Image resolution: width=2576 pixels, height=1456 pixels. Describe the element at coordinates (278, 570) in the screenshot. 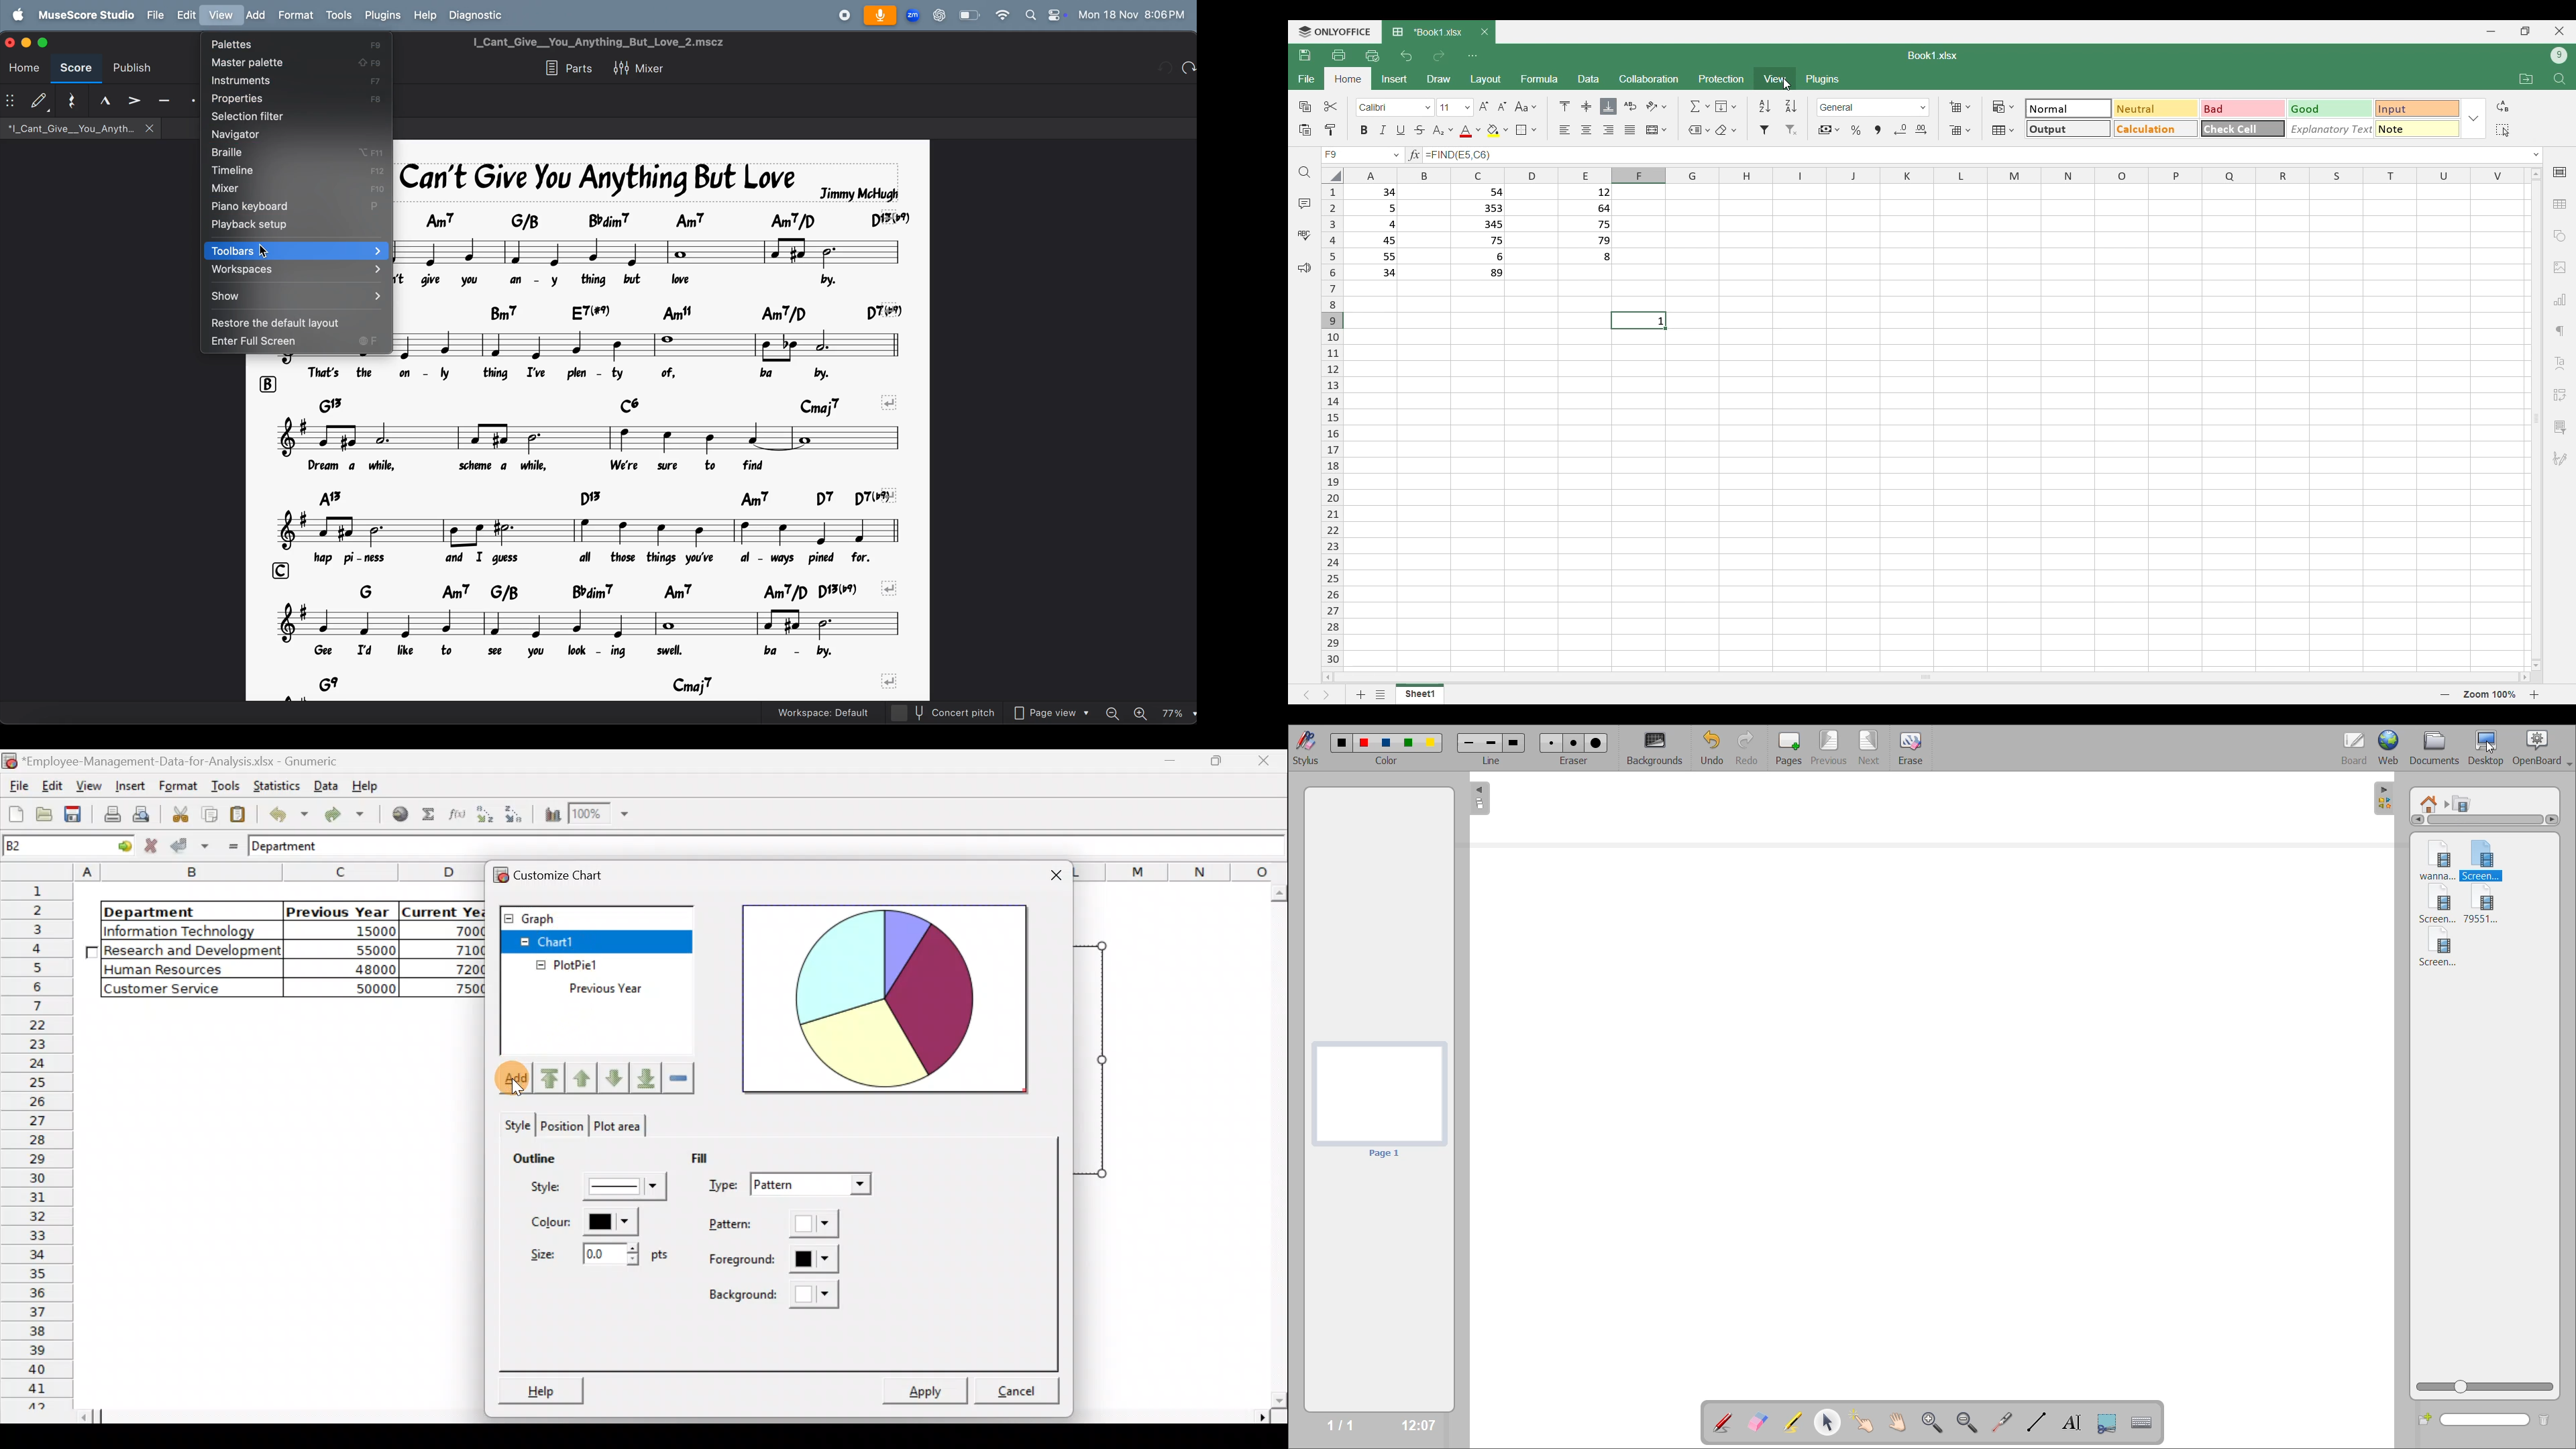

I see `rows` at that location.